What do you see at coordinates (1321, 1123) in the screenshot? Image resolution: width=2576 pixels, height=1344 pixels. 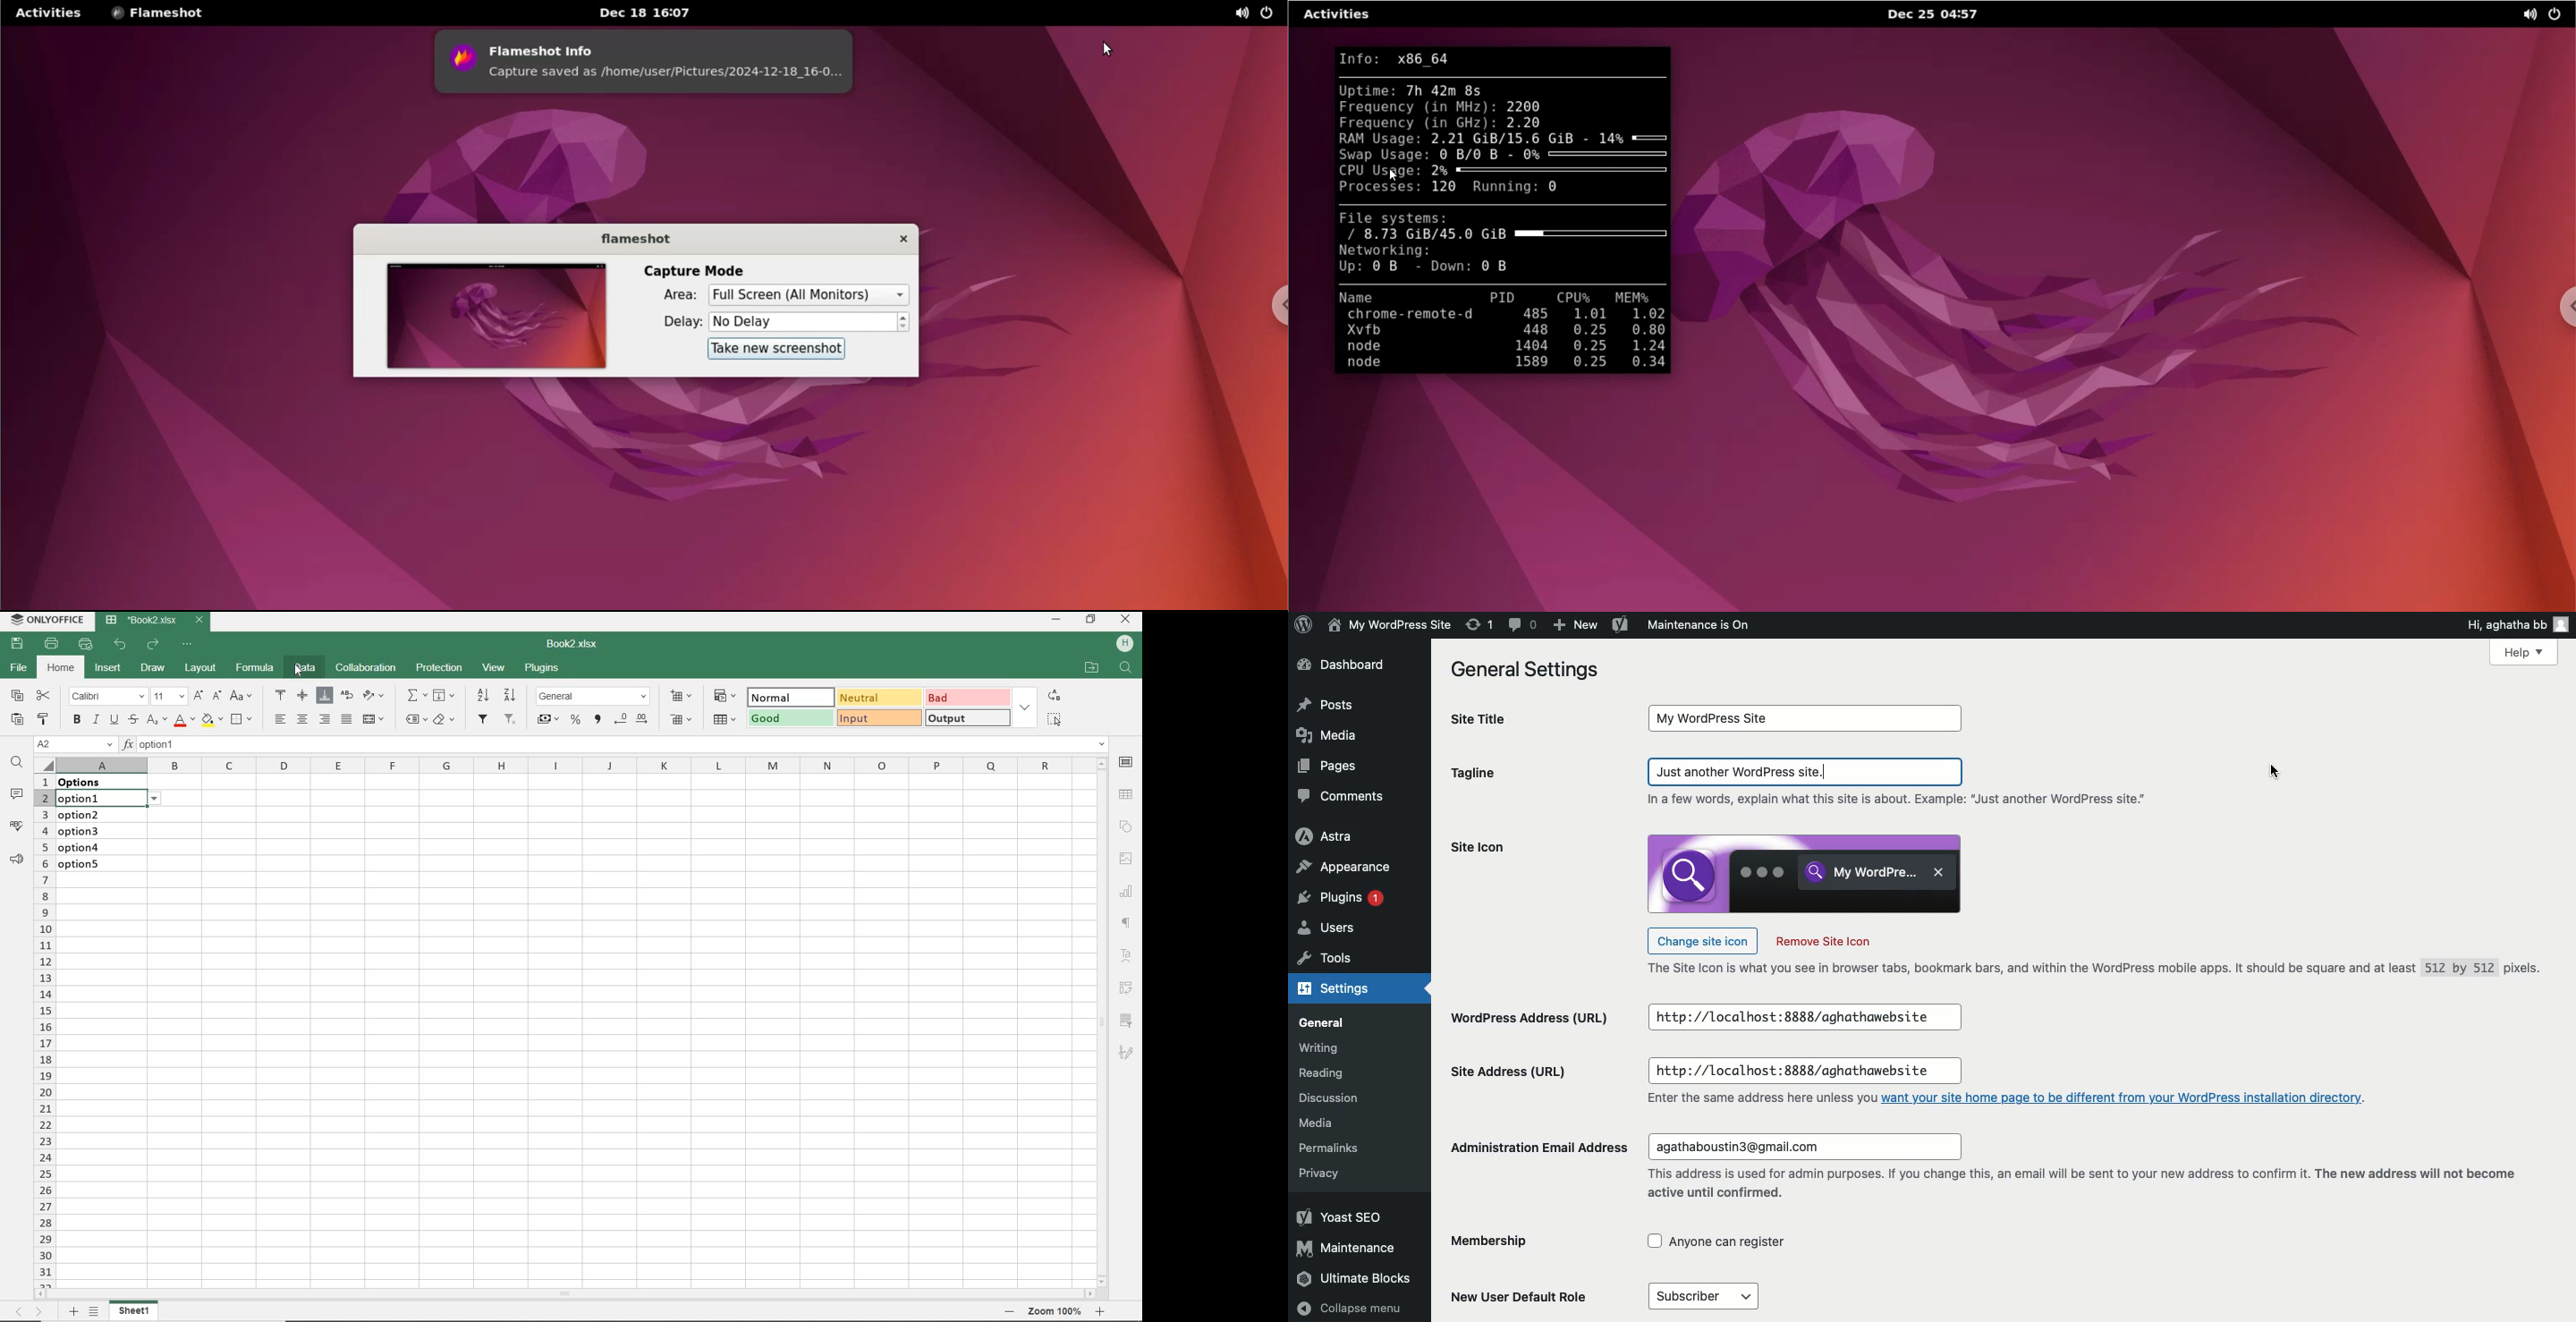 I see `Media` at bounding box center [1321, 1123].